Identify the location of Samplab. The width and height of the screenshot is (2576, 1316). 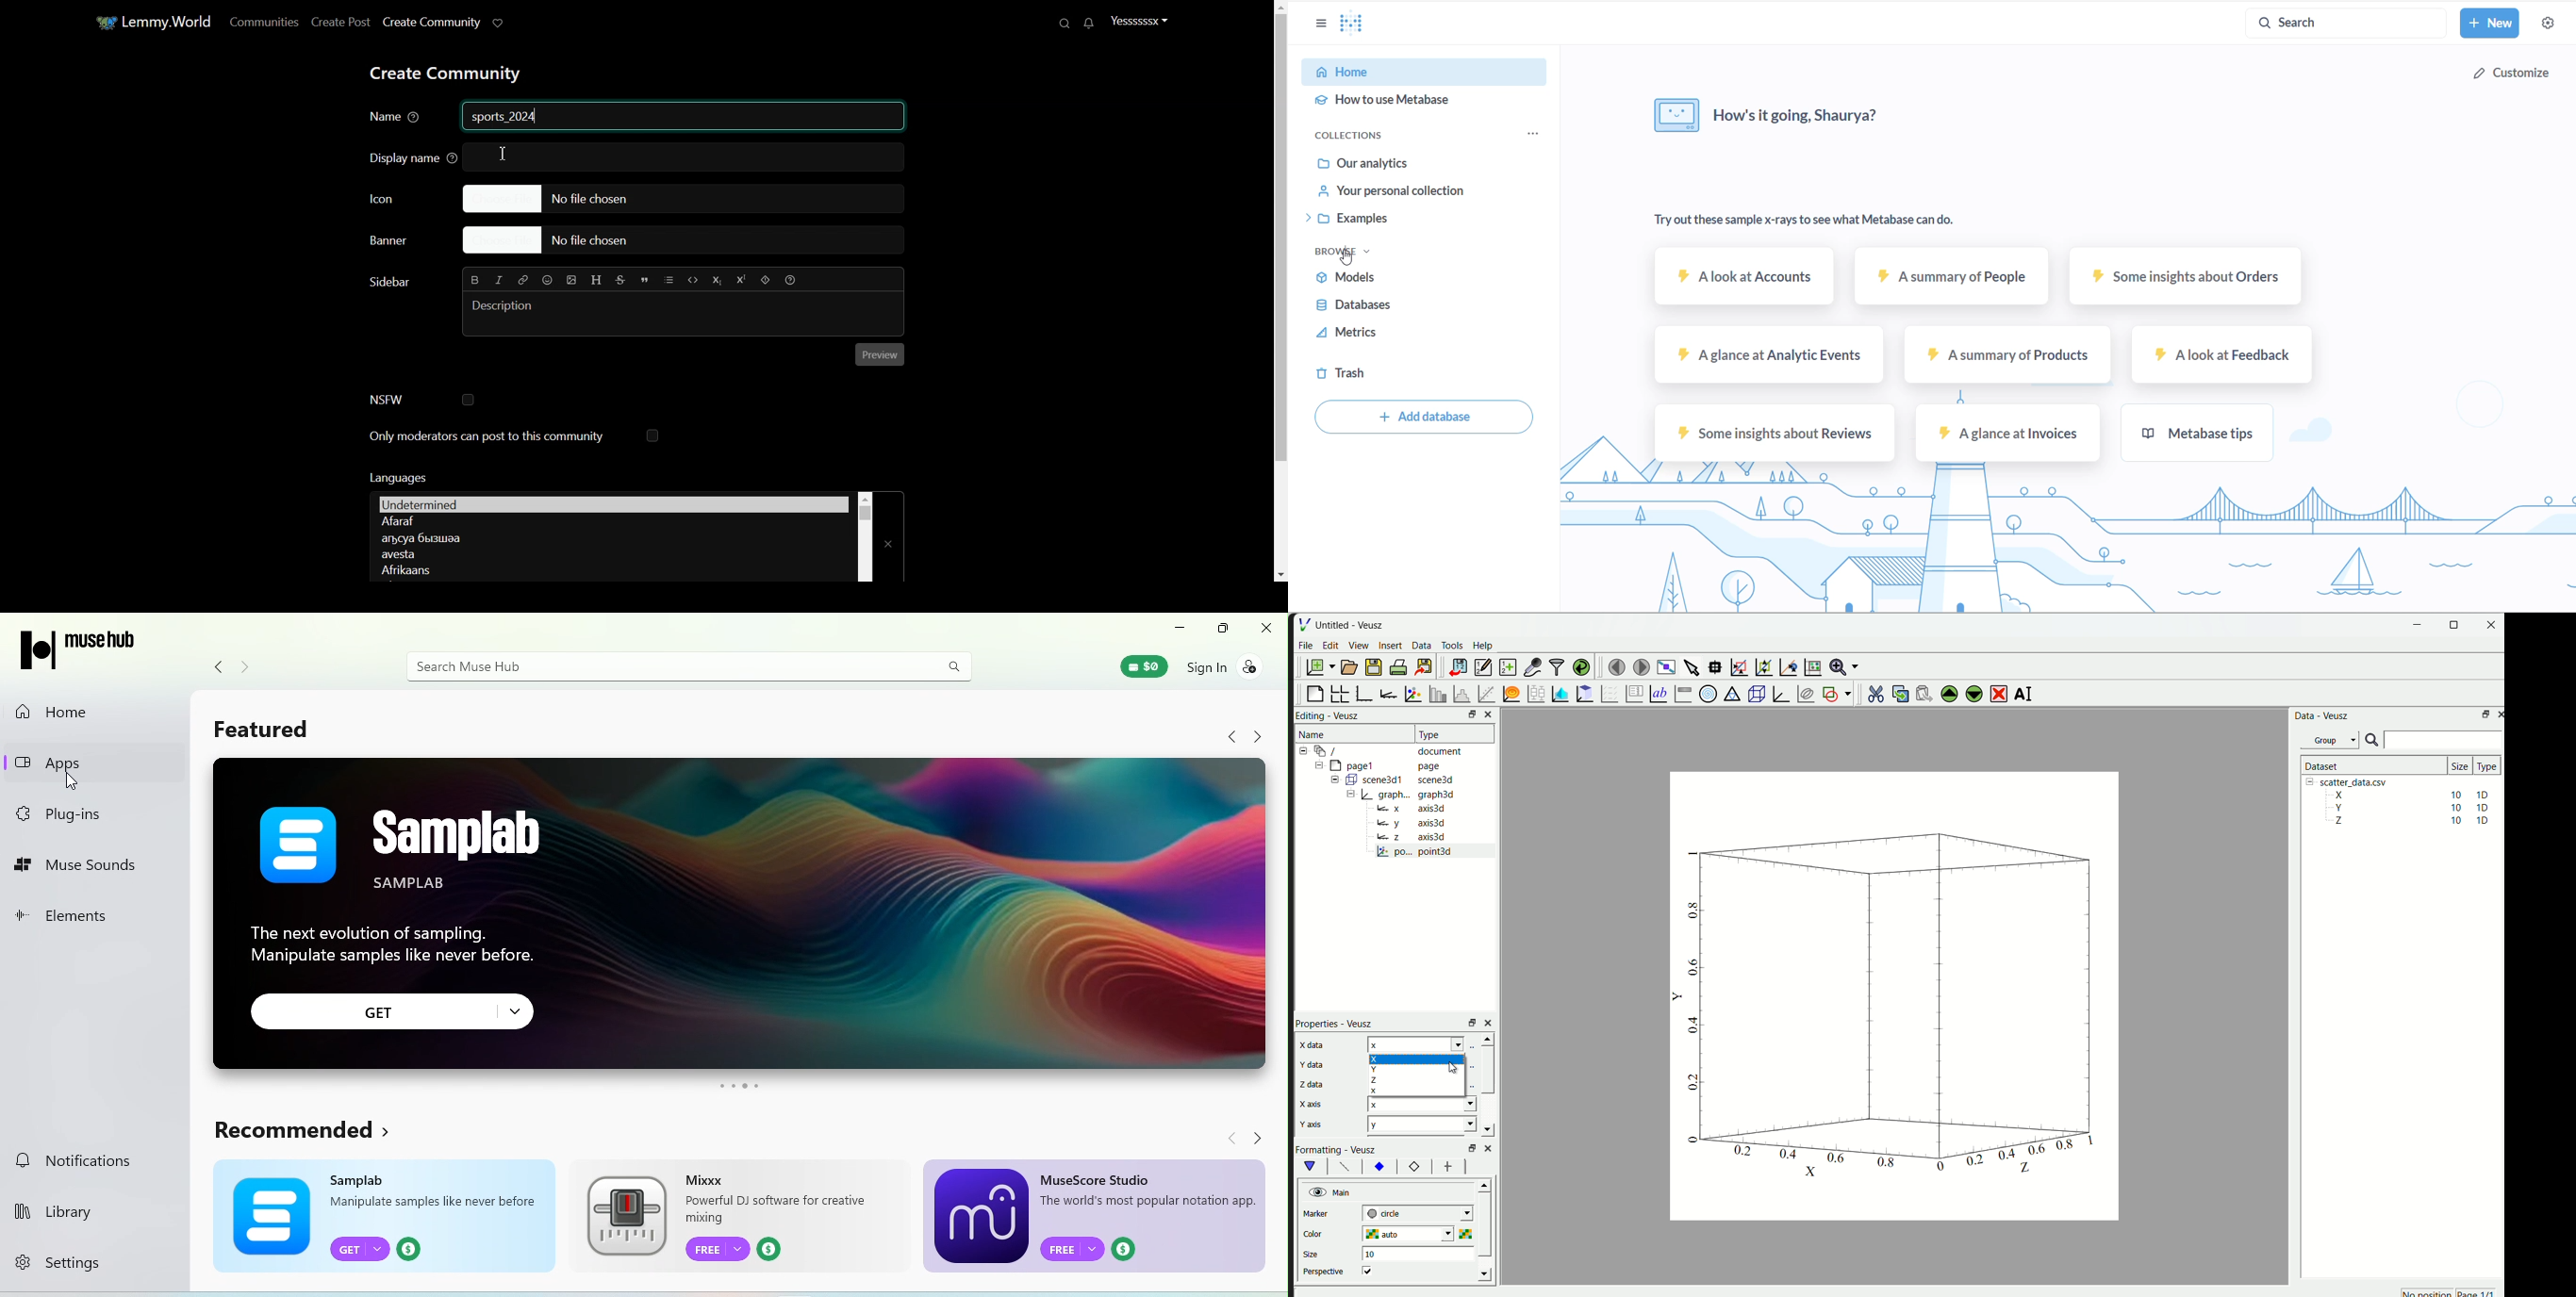
(362, 1178).